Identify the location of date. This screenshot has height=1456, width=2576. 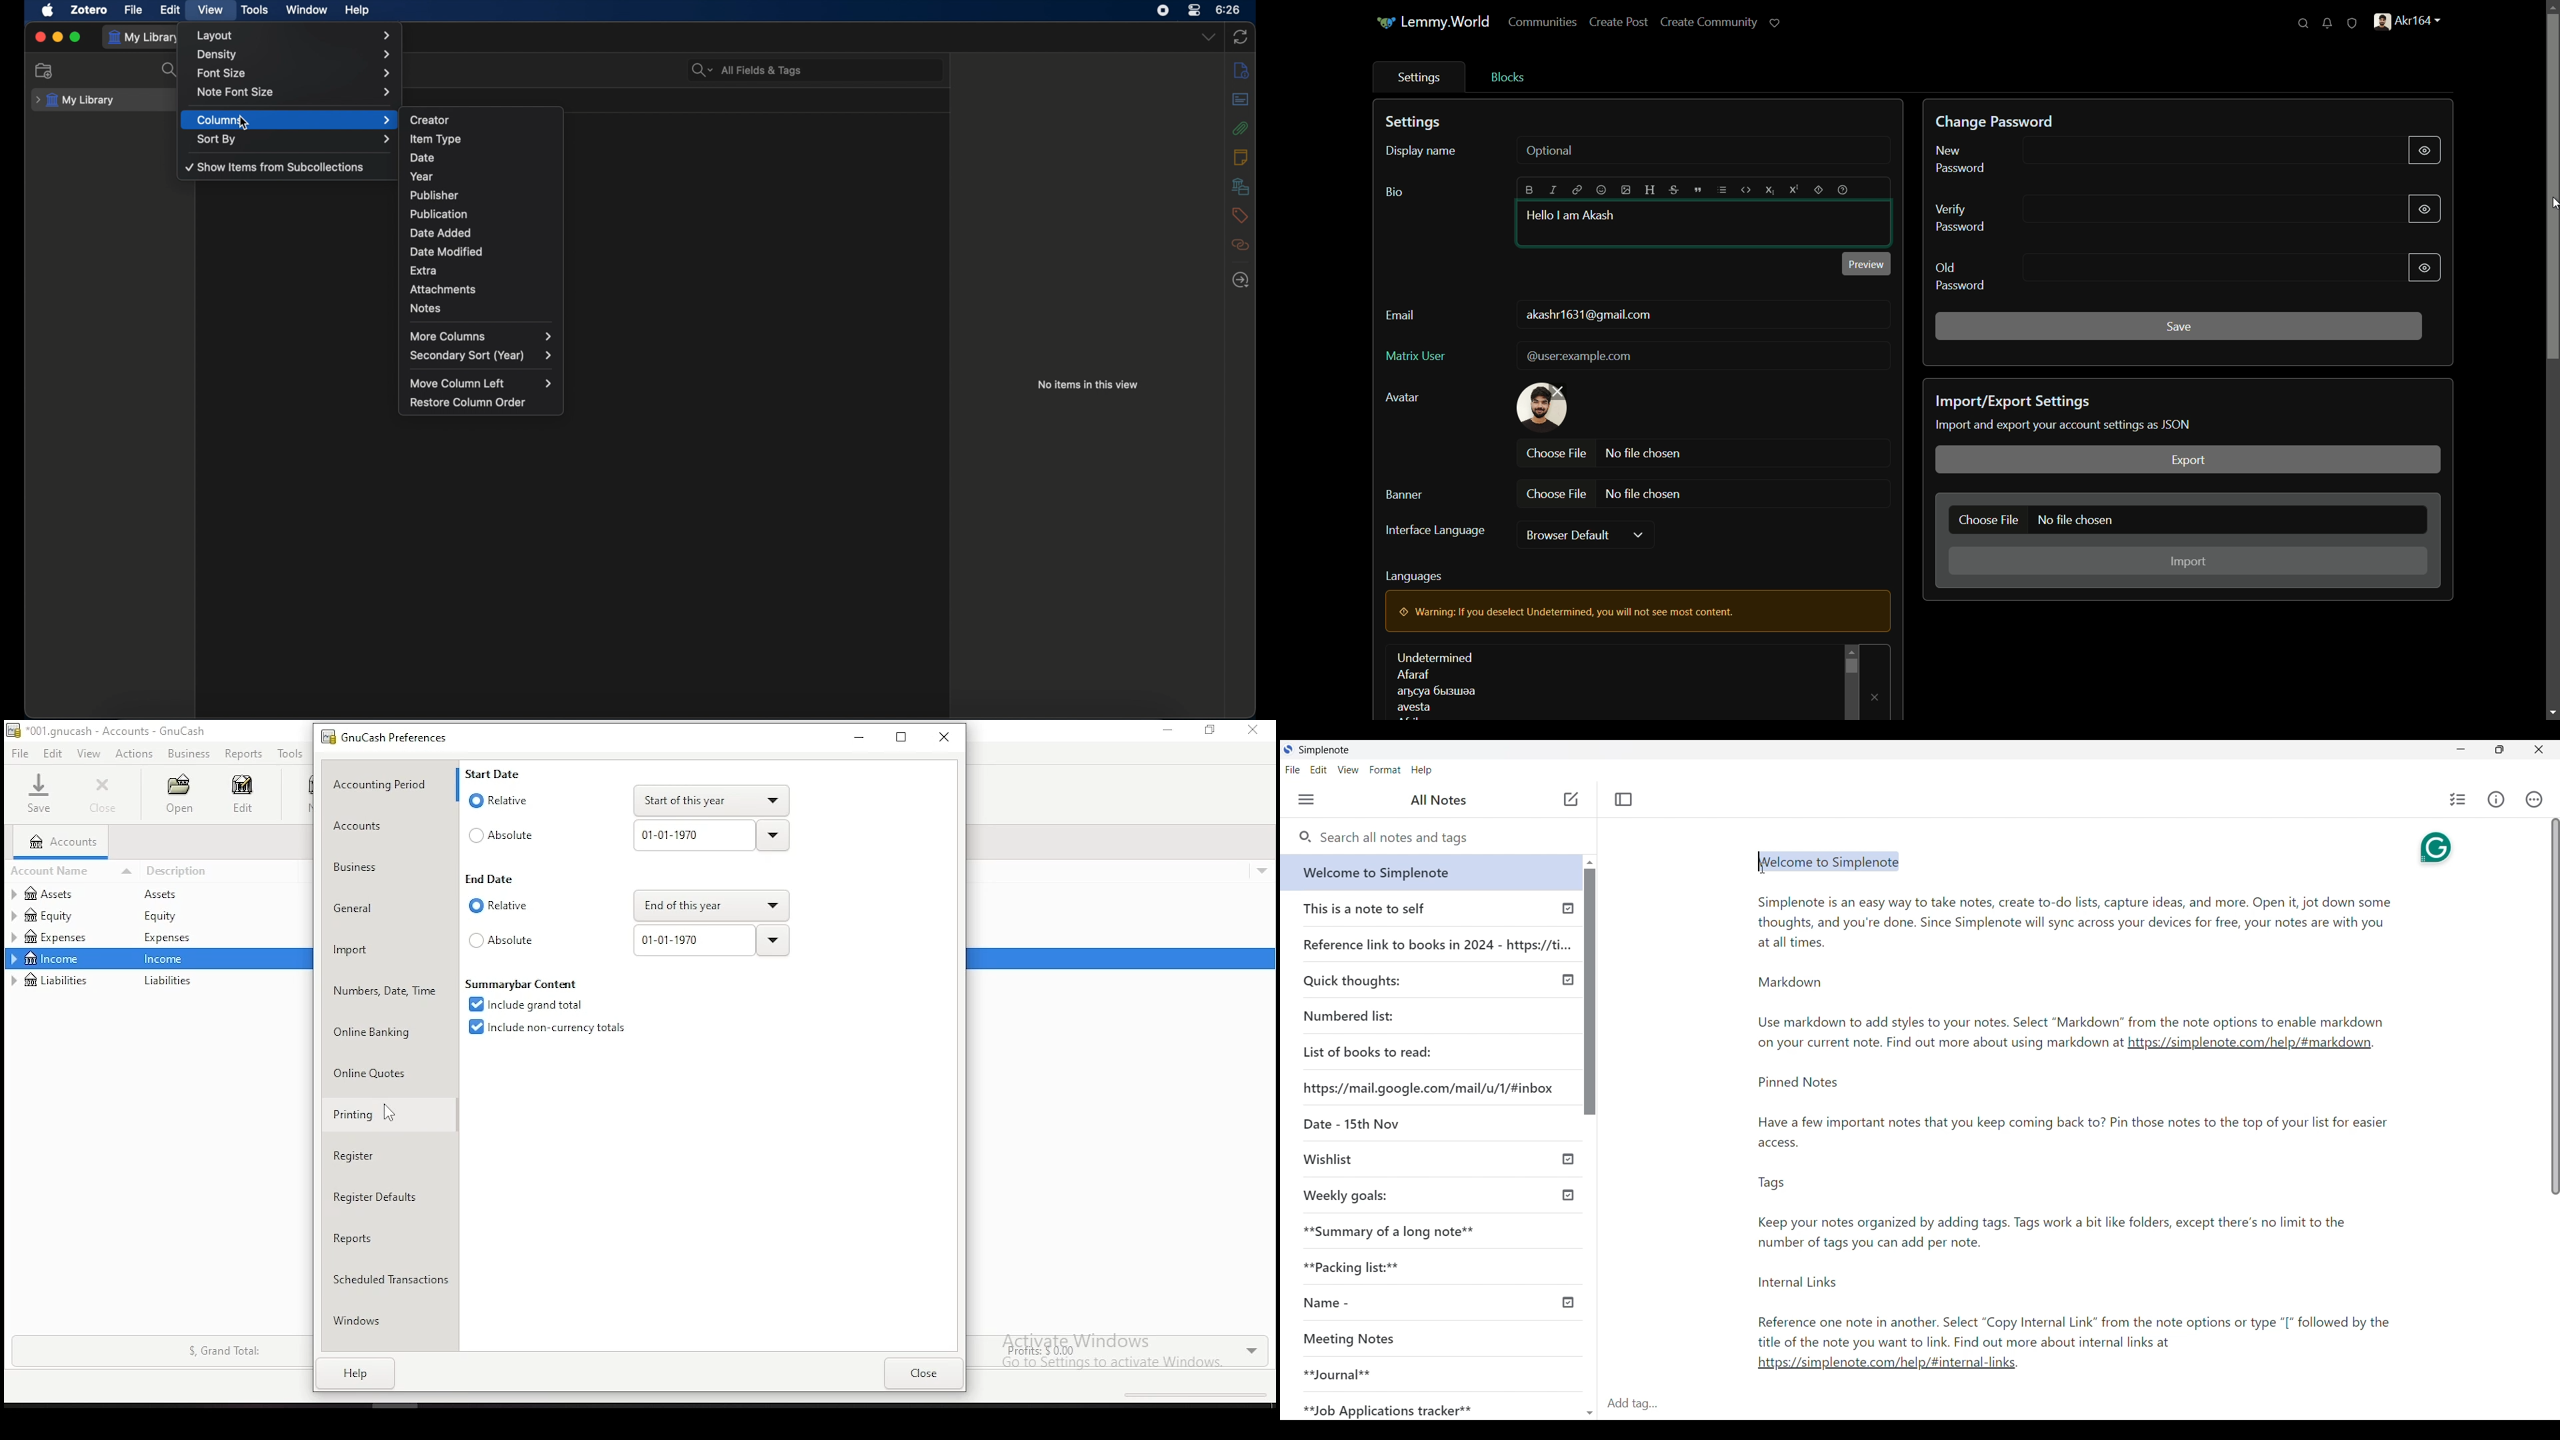
(481, 158).